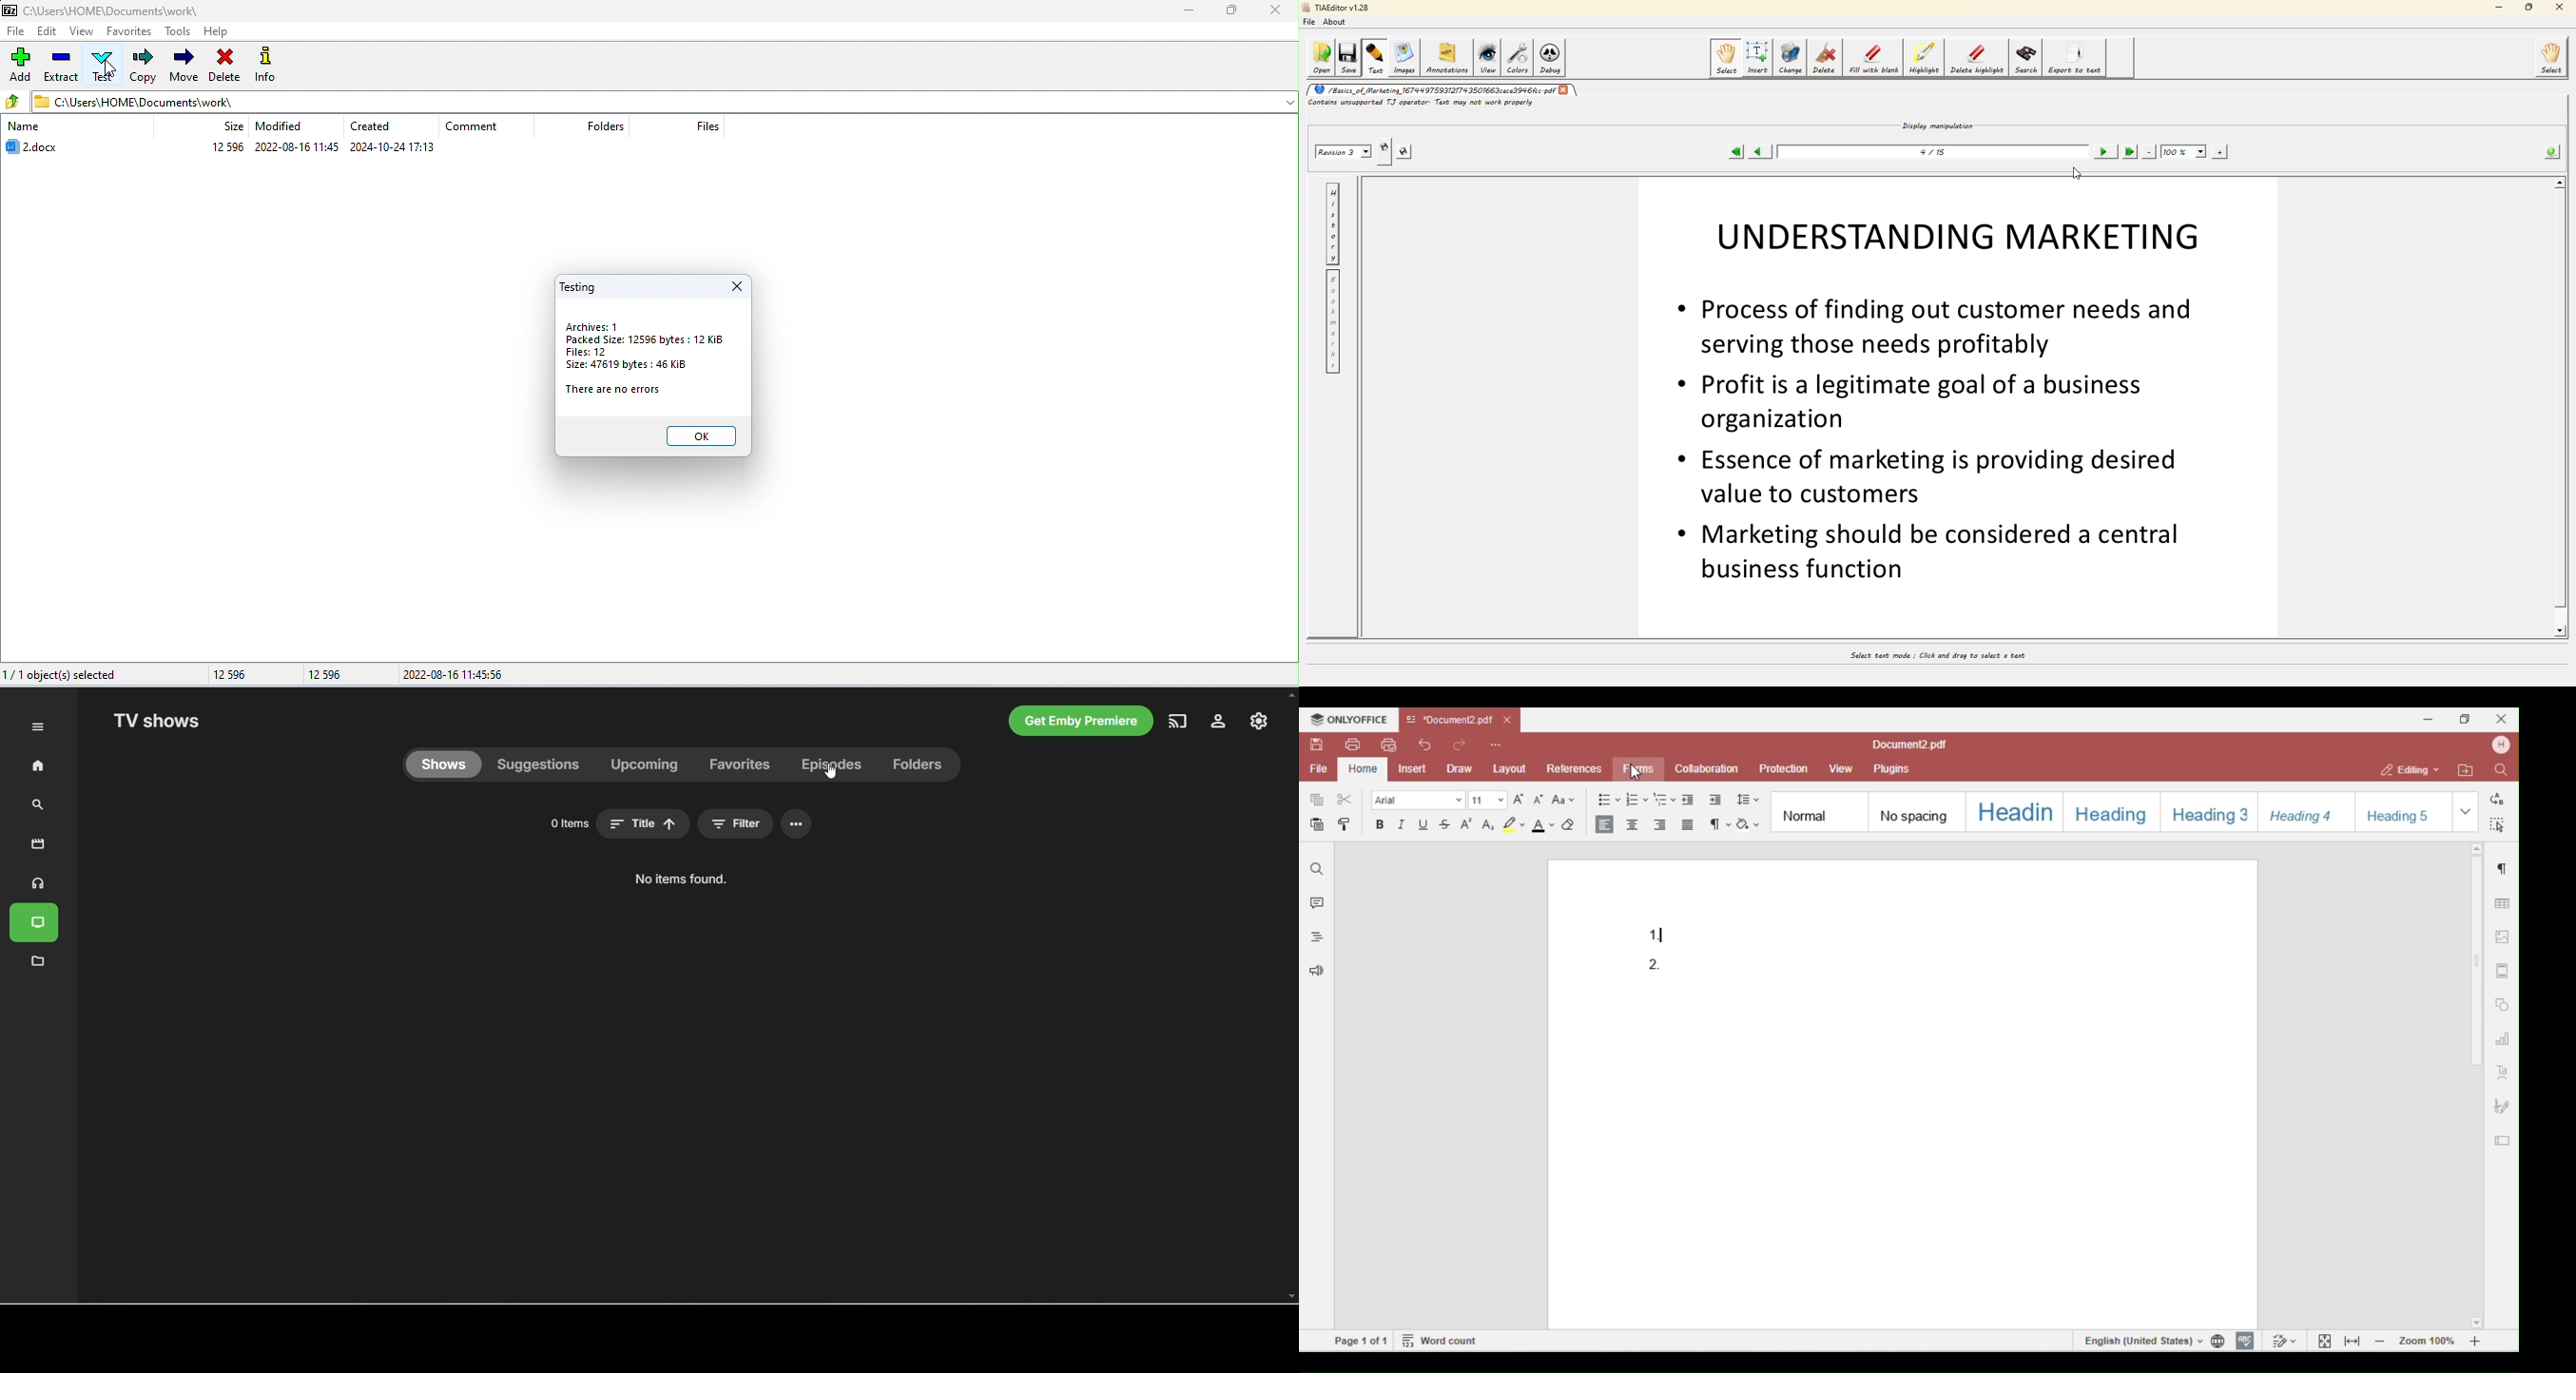  Describe the element at coordinates (132, 101) in the screenshot. I see `Hz] C:\Users\HOME\Documents\work\` at that location.